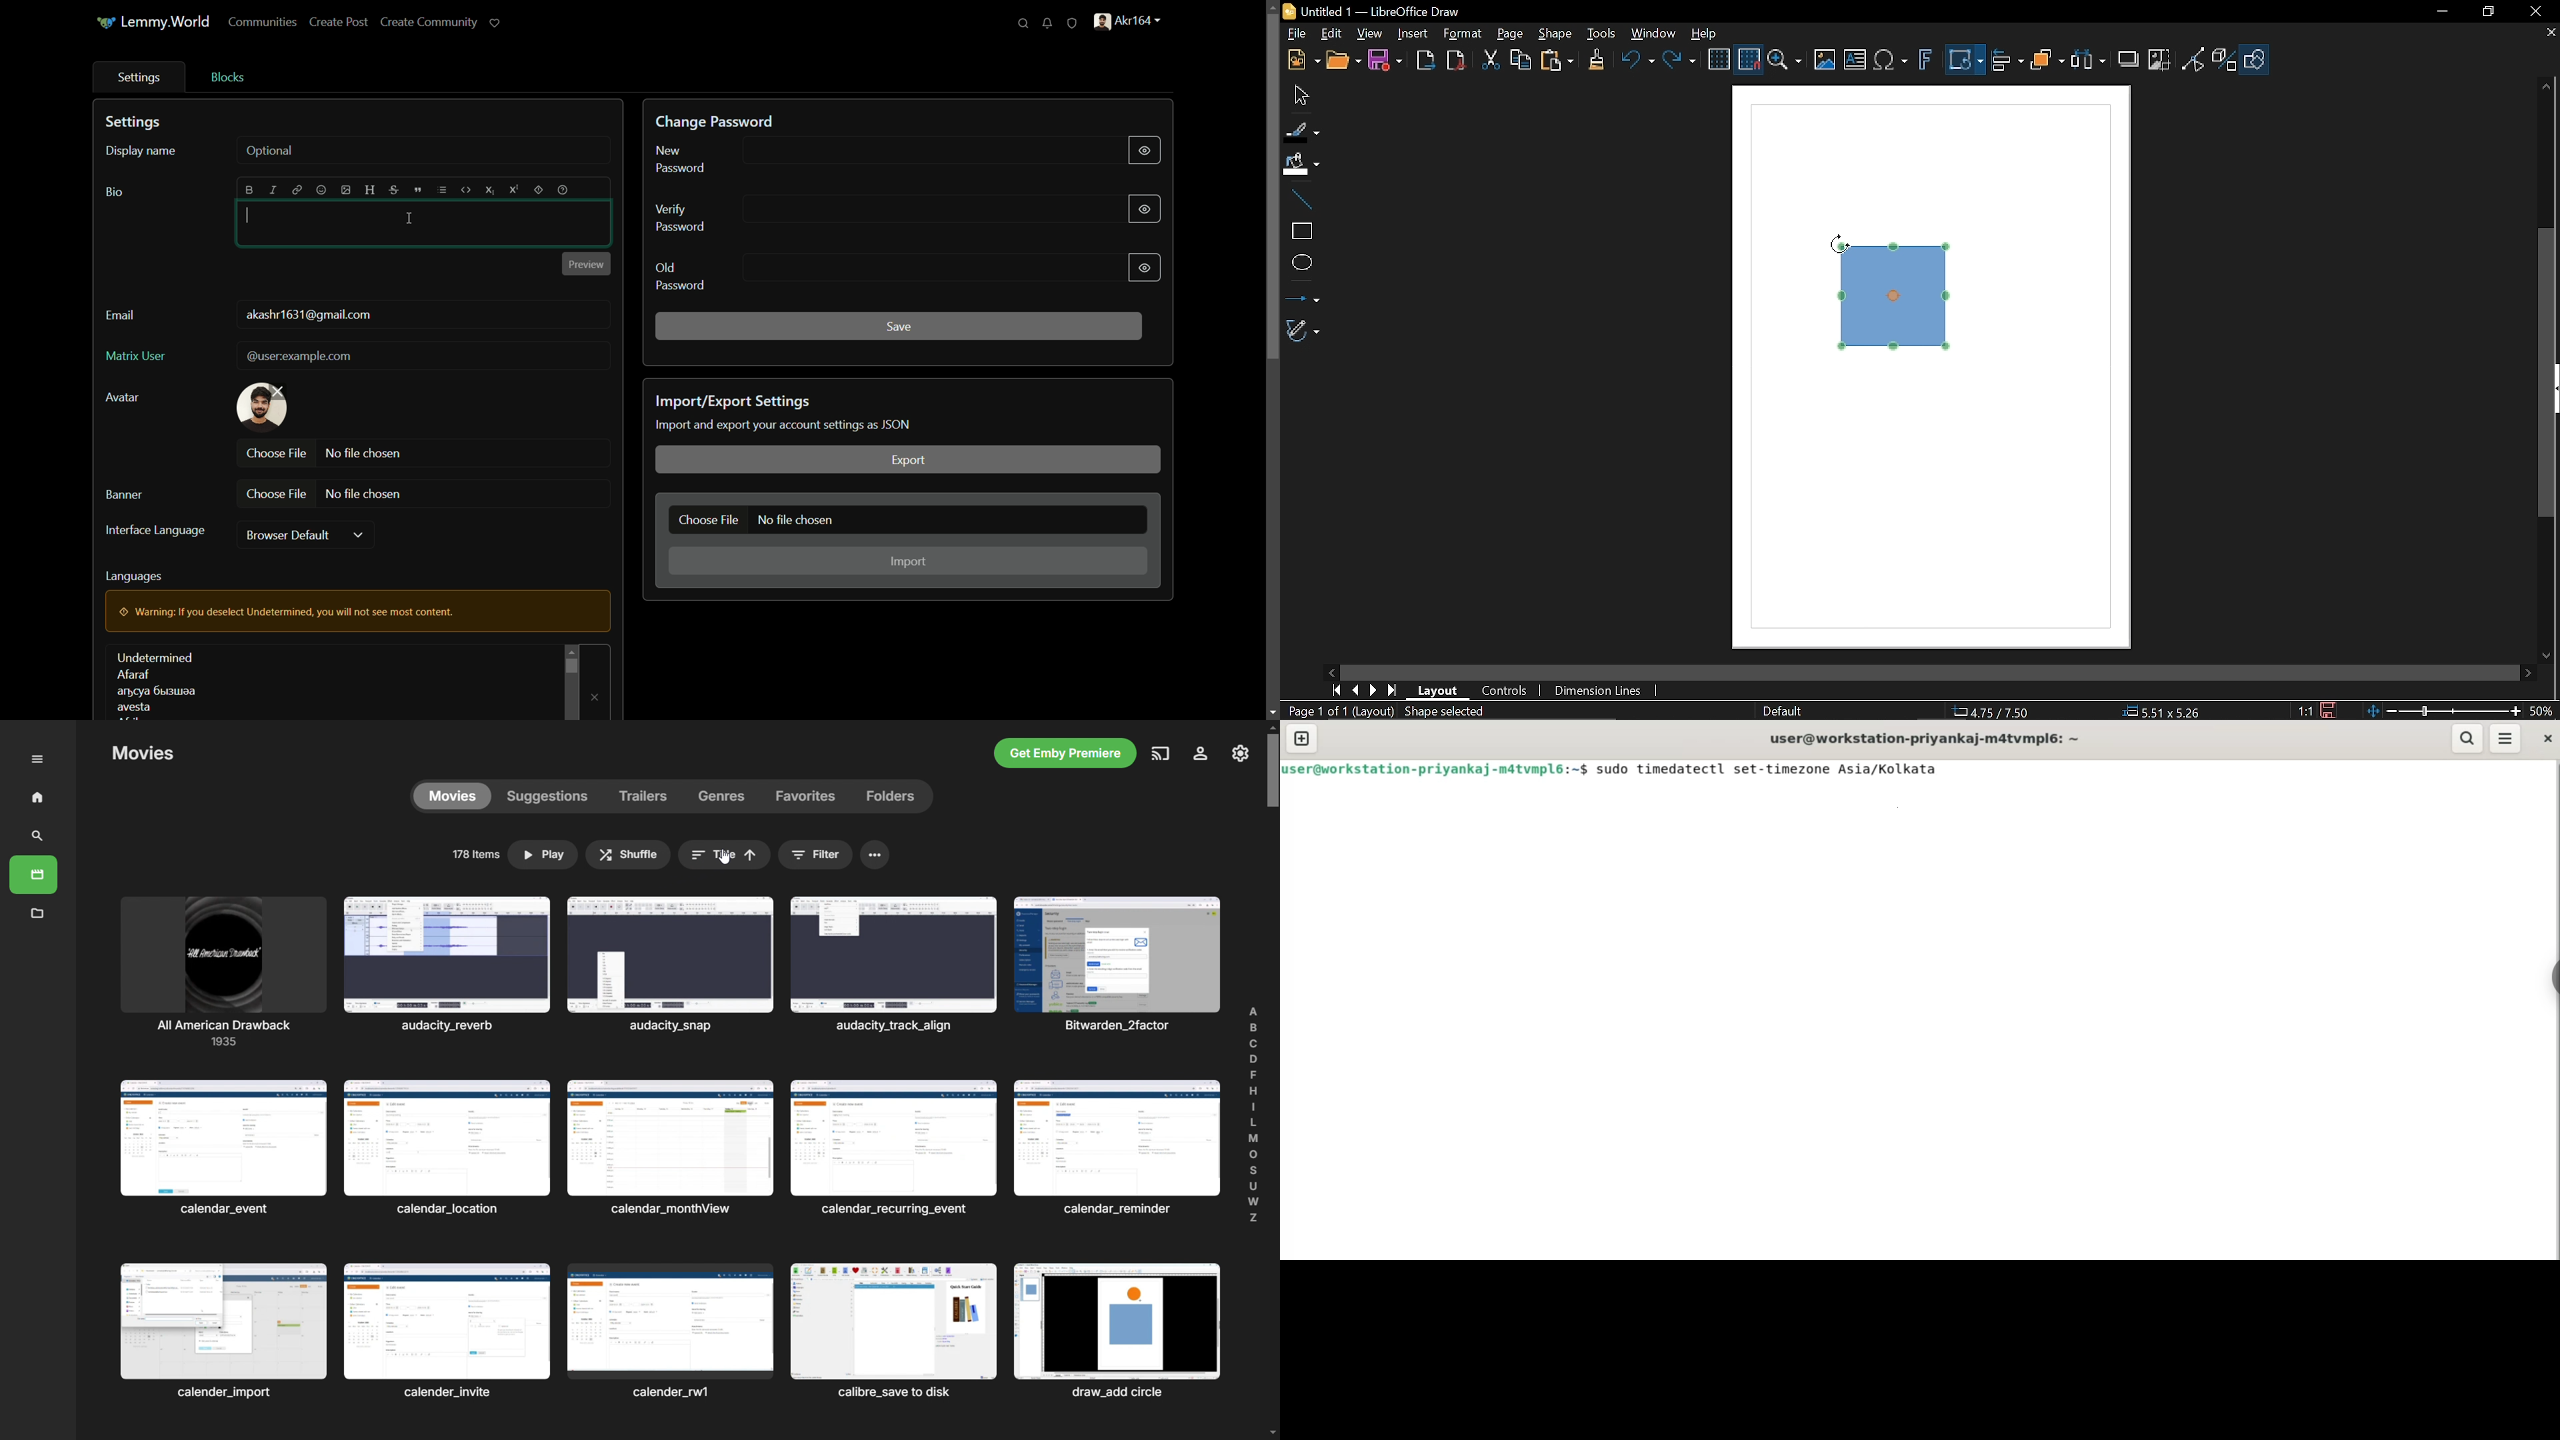 The height and width of the screenshot is (1456, 2576). I want to click on Minimize, so click(2440, 11).